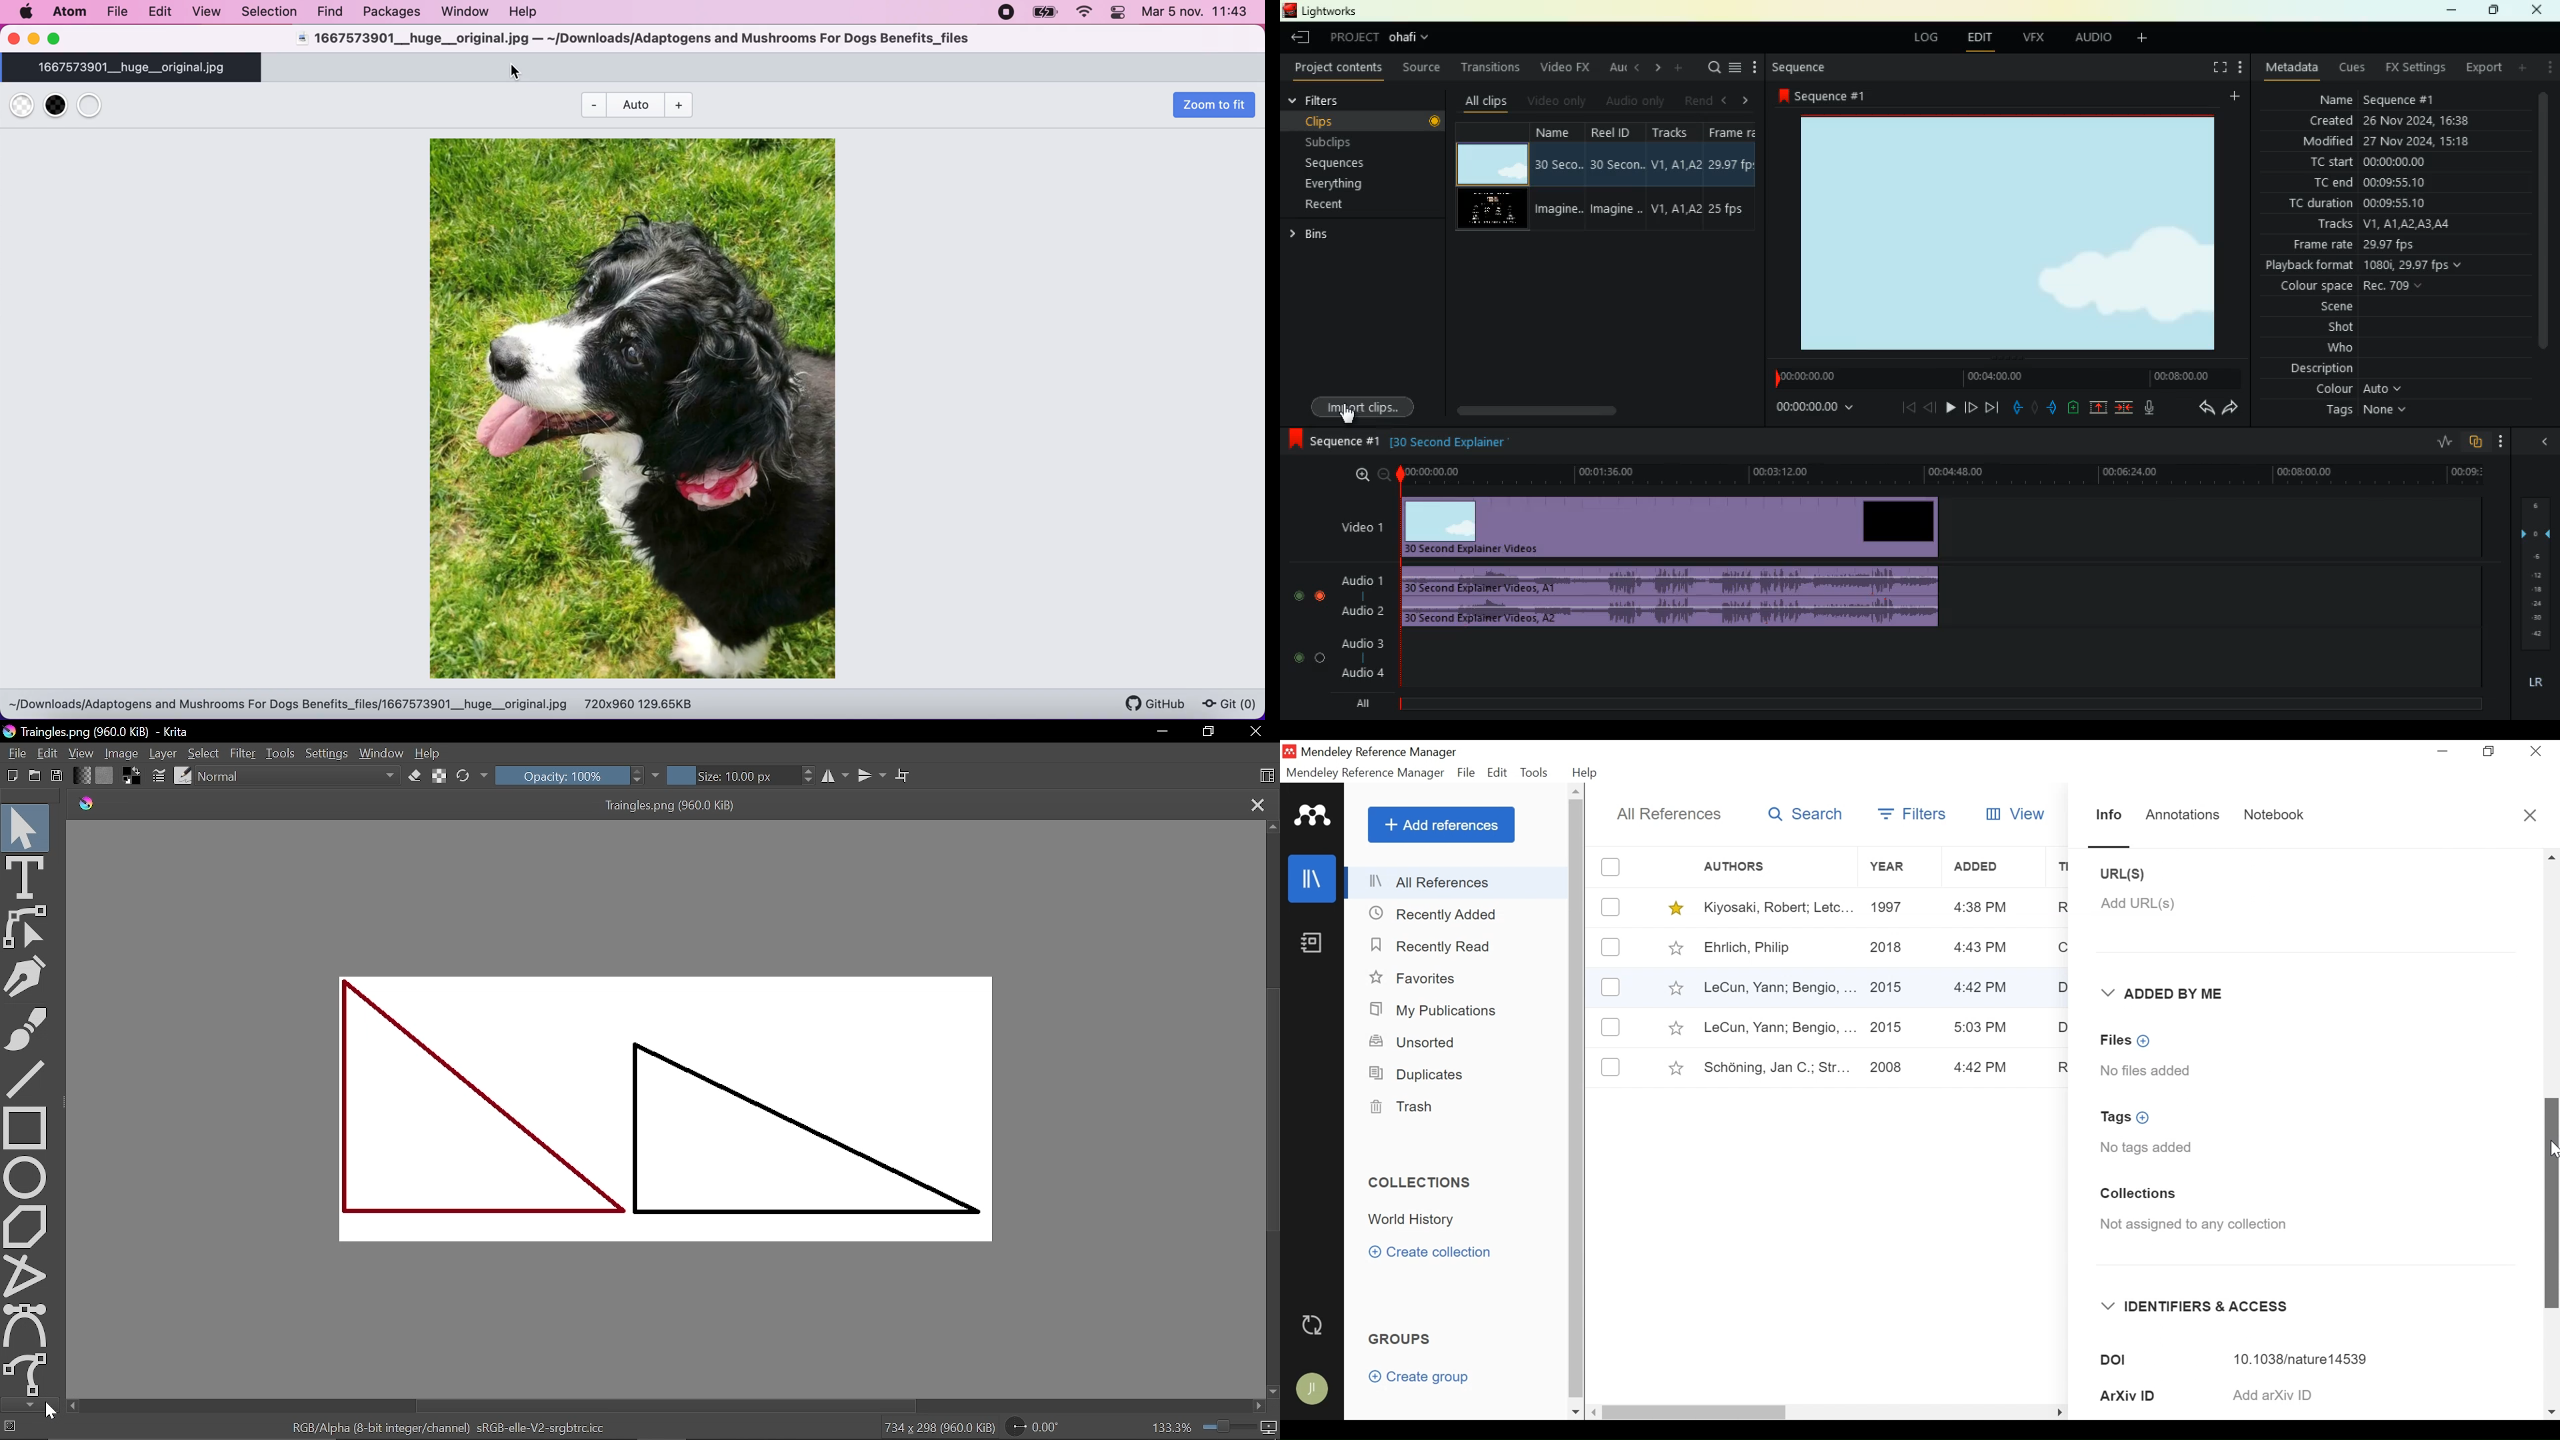 The image size is (2576, 1456). I want to click on audio2, so click(1358, 610).